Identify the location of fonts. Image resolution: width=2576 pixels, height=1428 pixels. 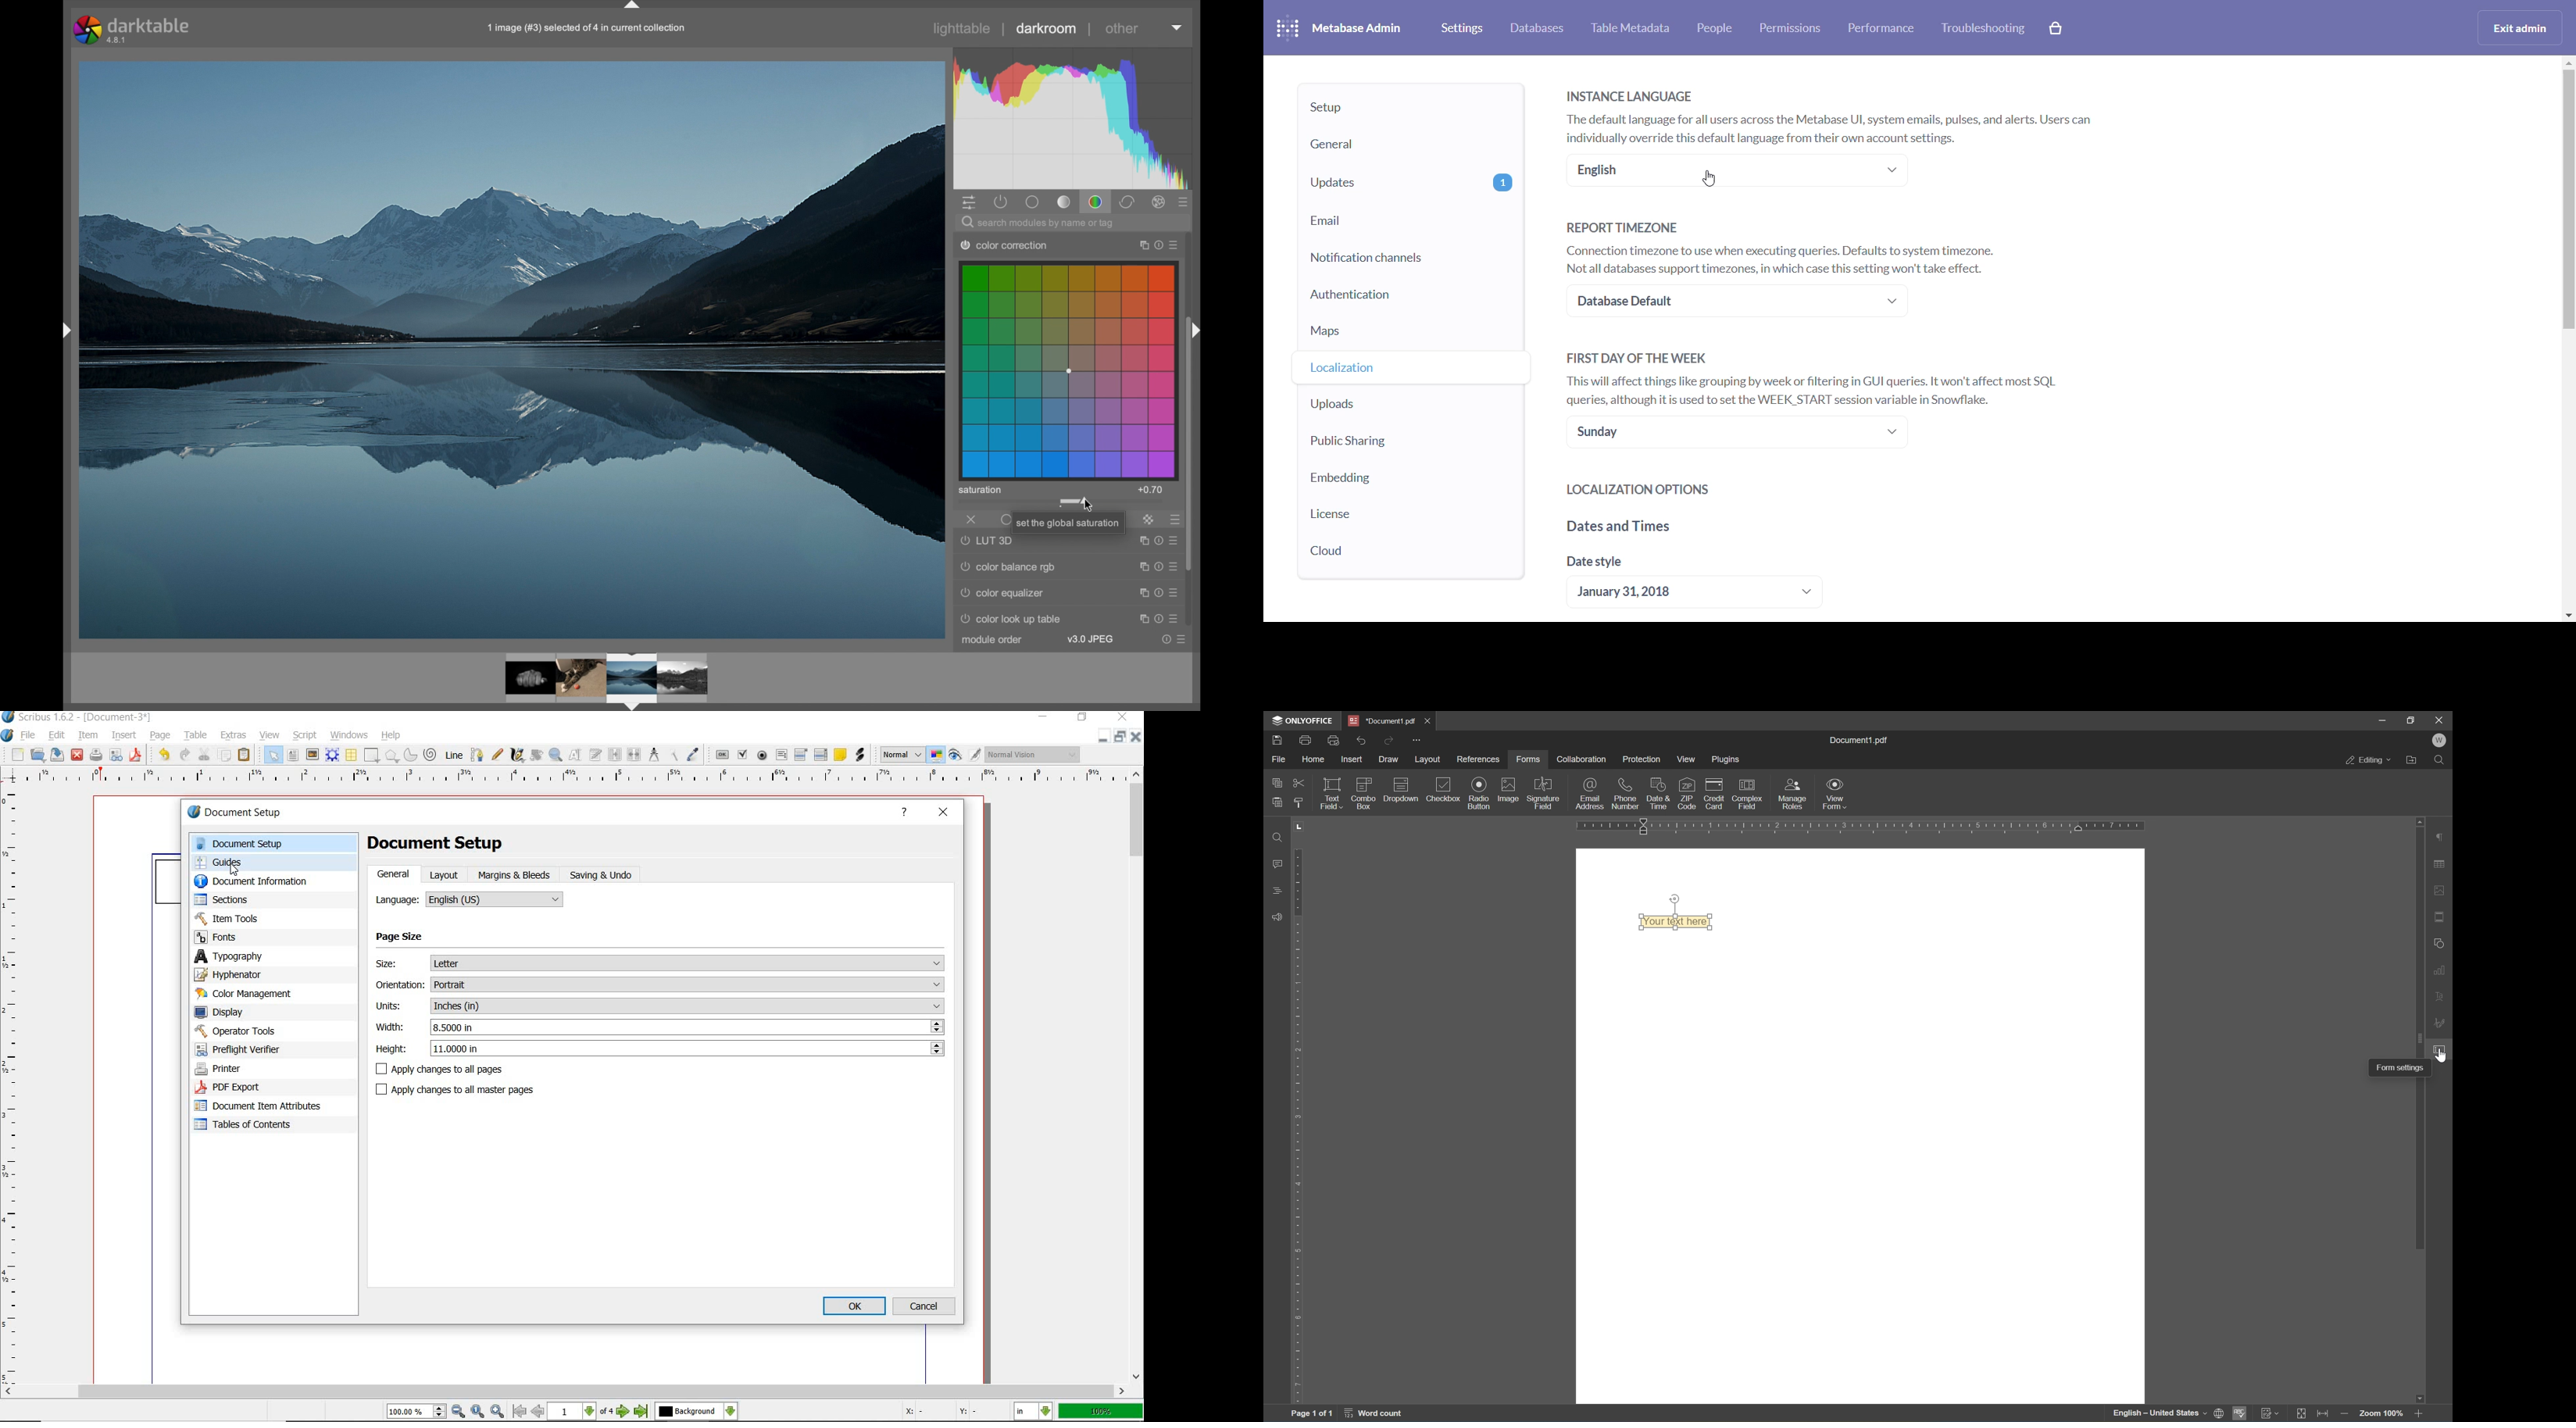
(274, 936).